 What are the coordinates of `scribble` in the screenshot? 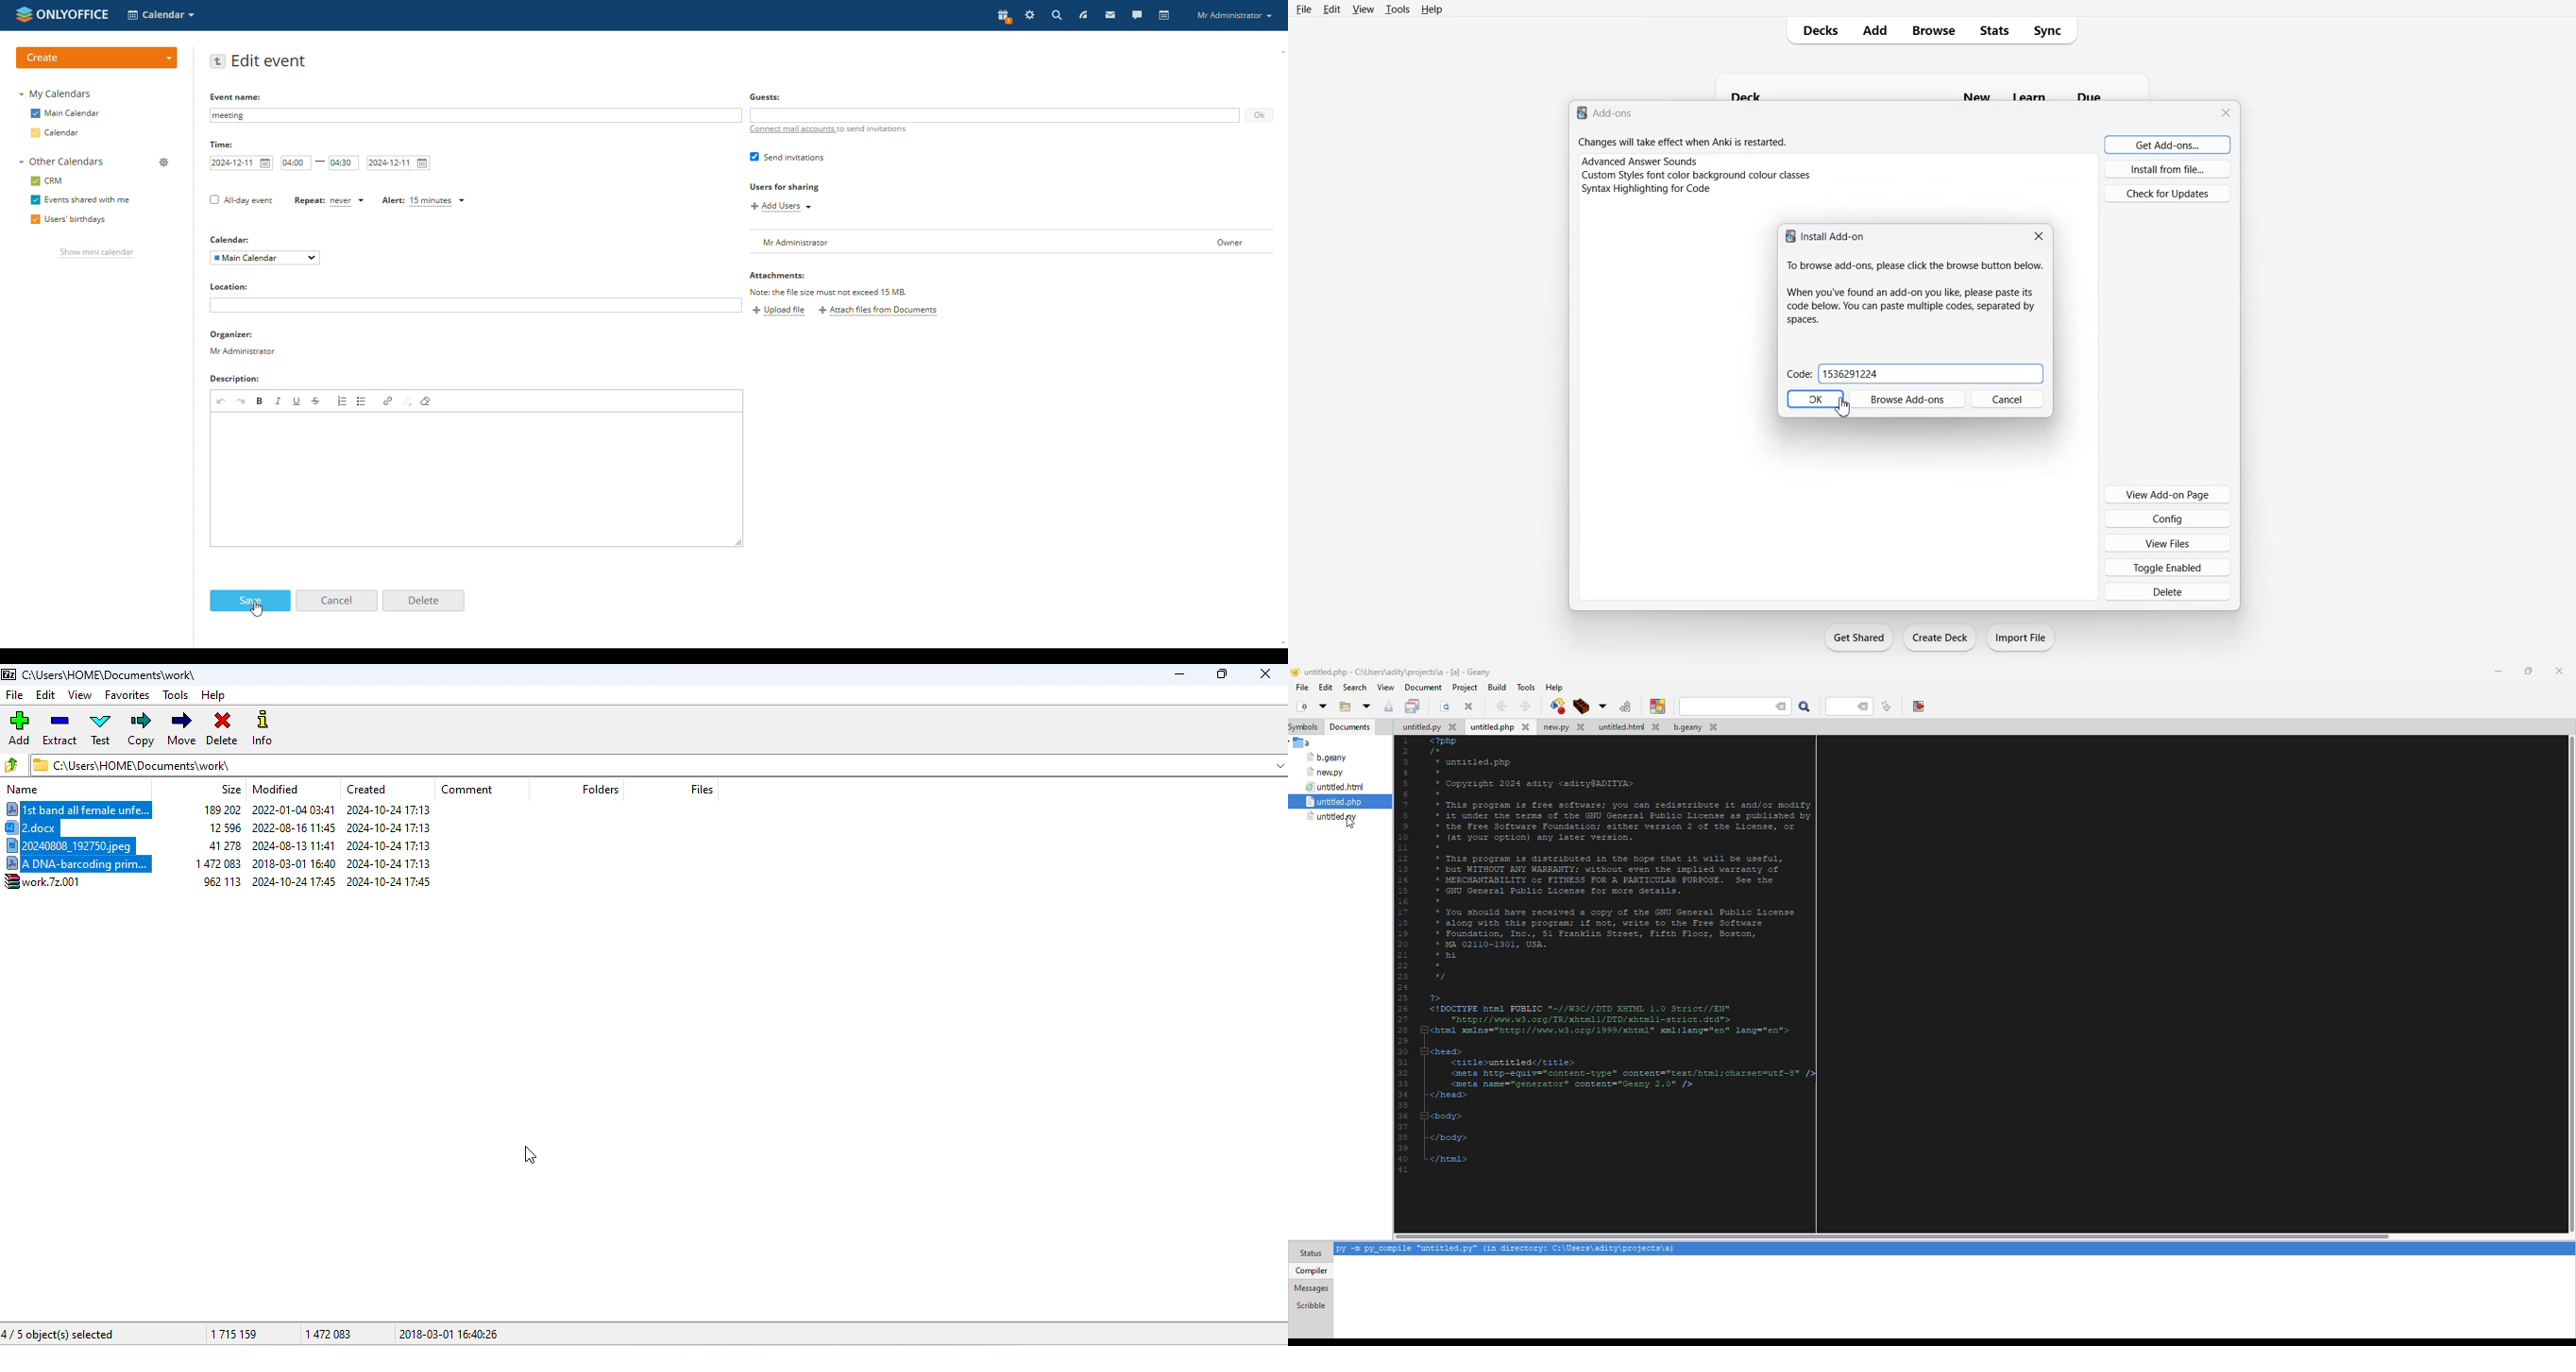 It's located at (1310, 1306).